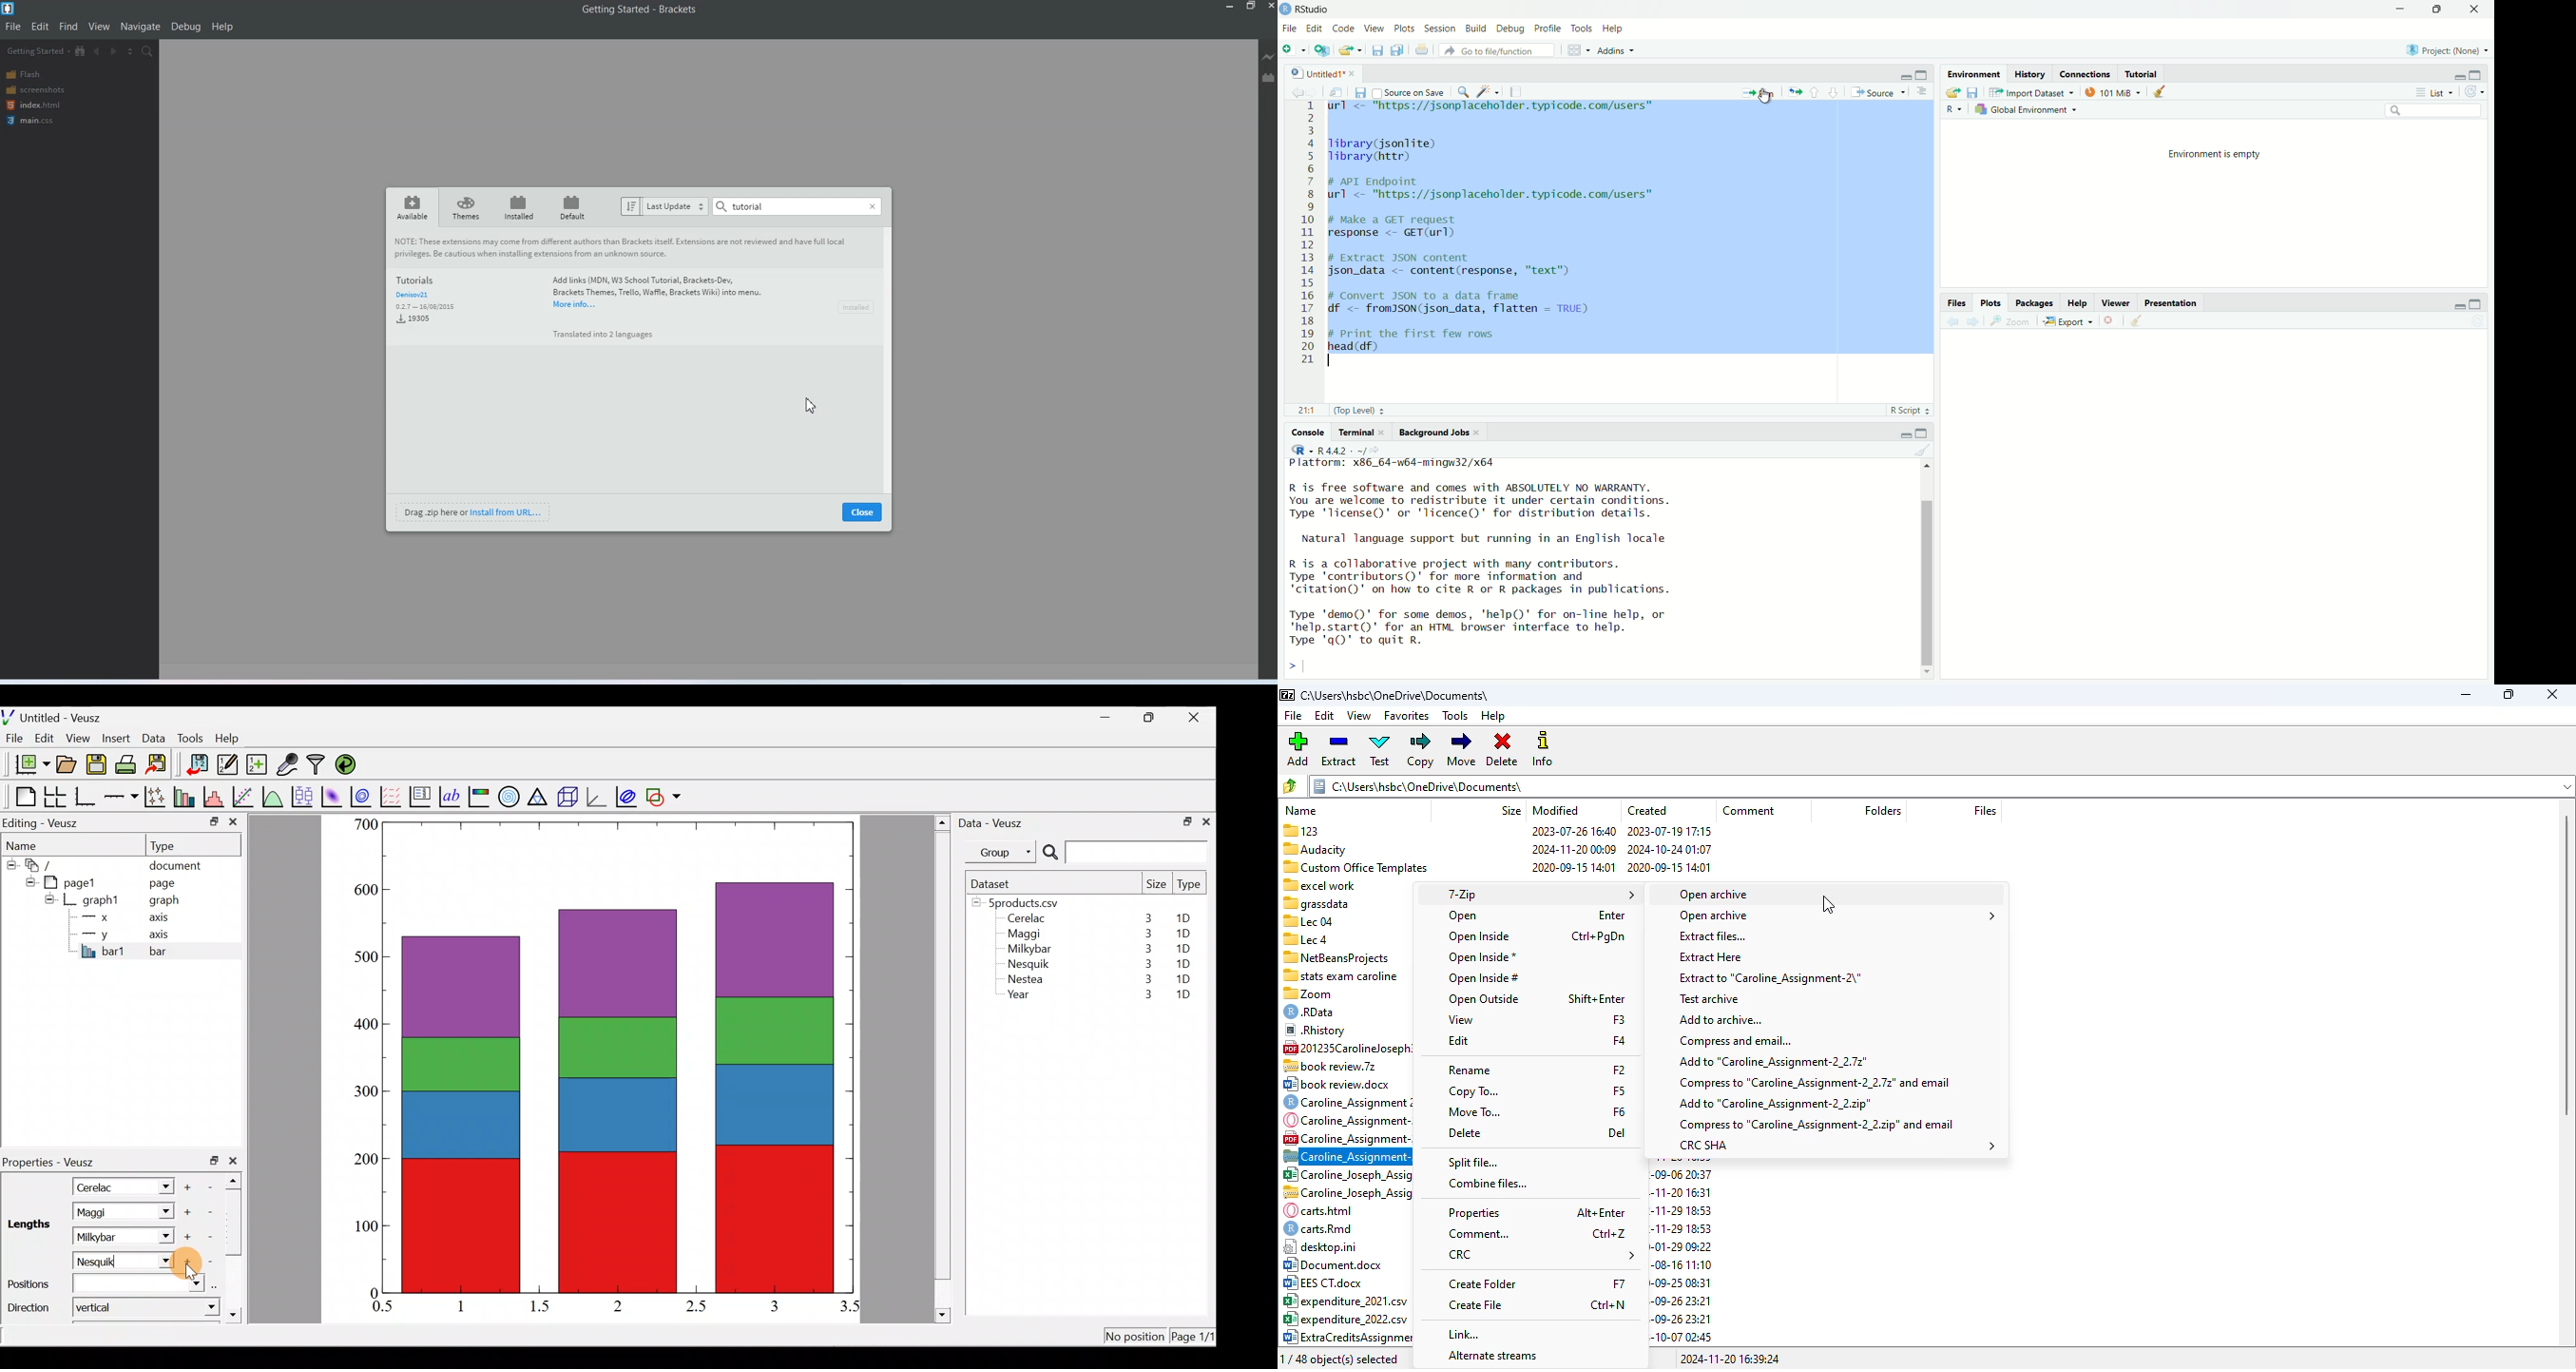  What do you see at coordinates (1711, 957) in the screenshot?
I see `extract here` at bounding box center [1711, 957].